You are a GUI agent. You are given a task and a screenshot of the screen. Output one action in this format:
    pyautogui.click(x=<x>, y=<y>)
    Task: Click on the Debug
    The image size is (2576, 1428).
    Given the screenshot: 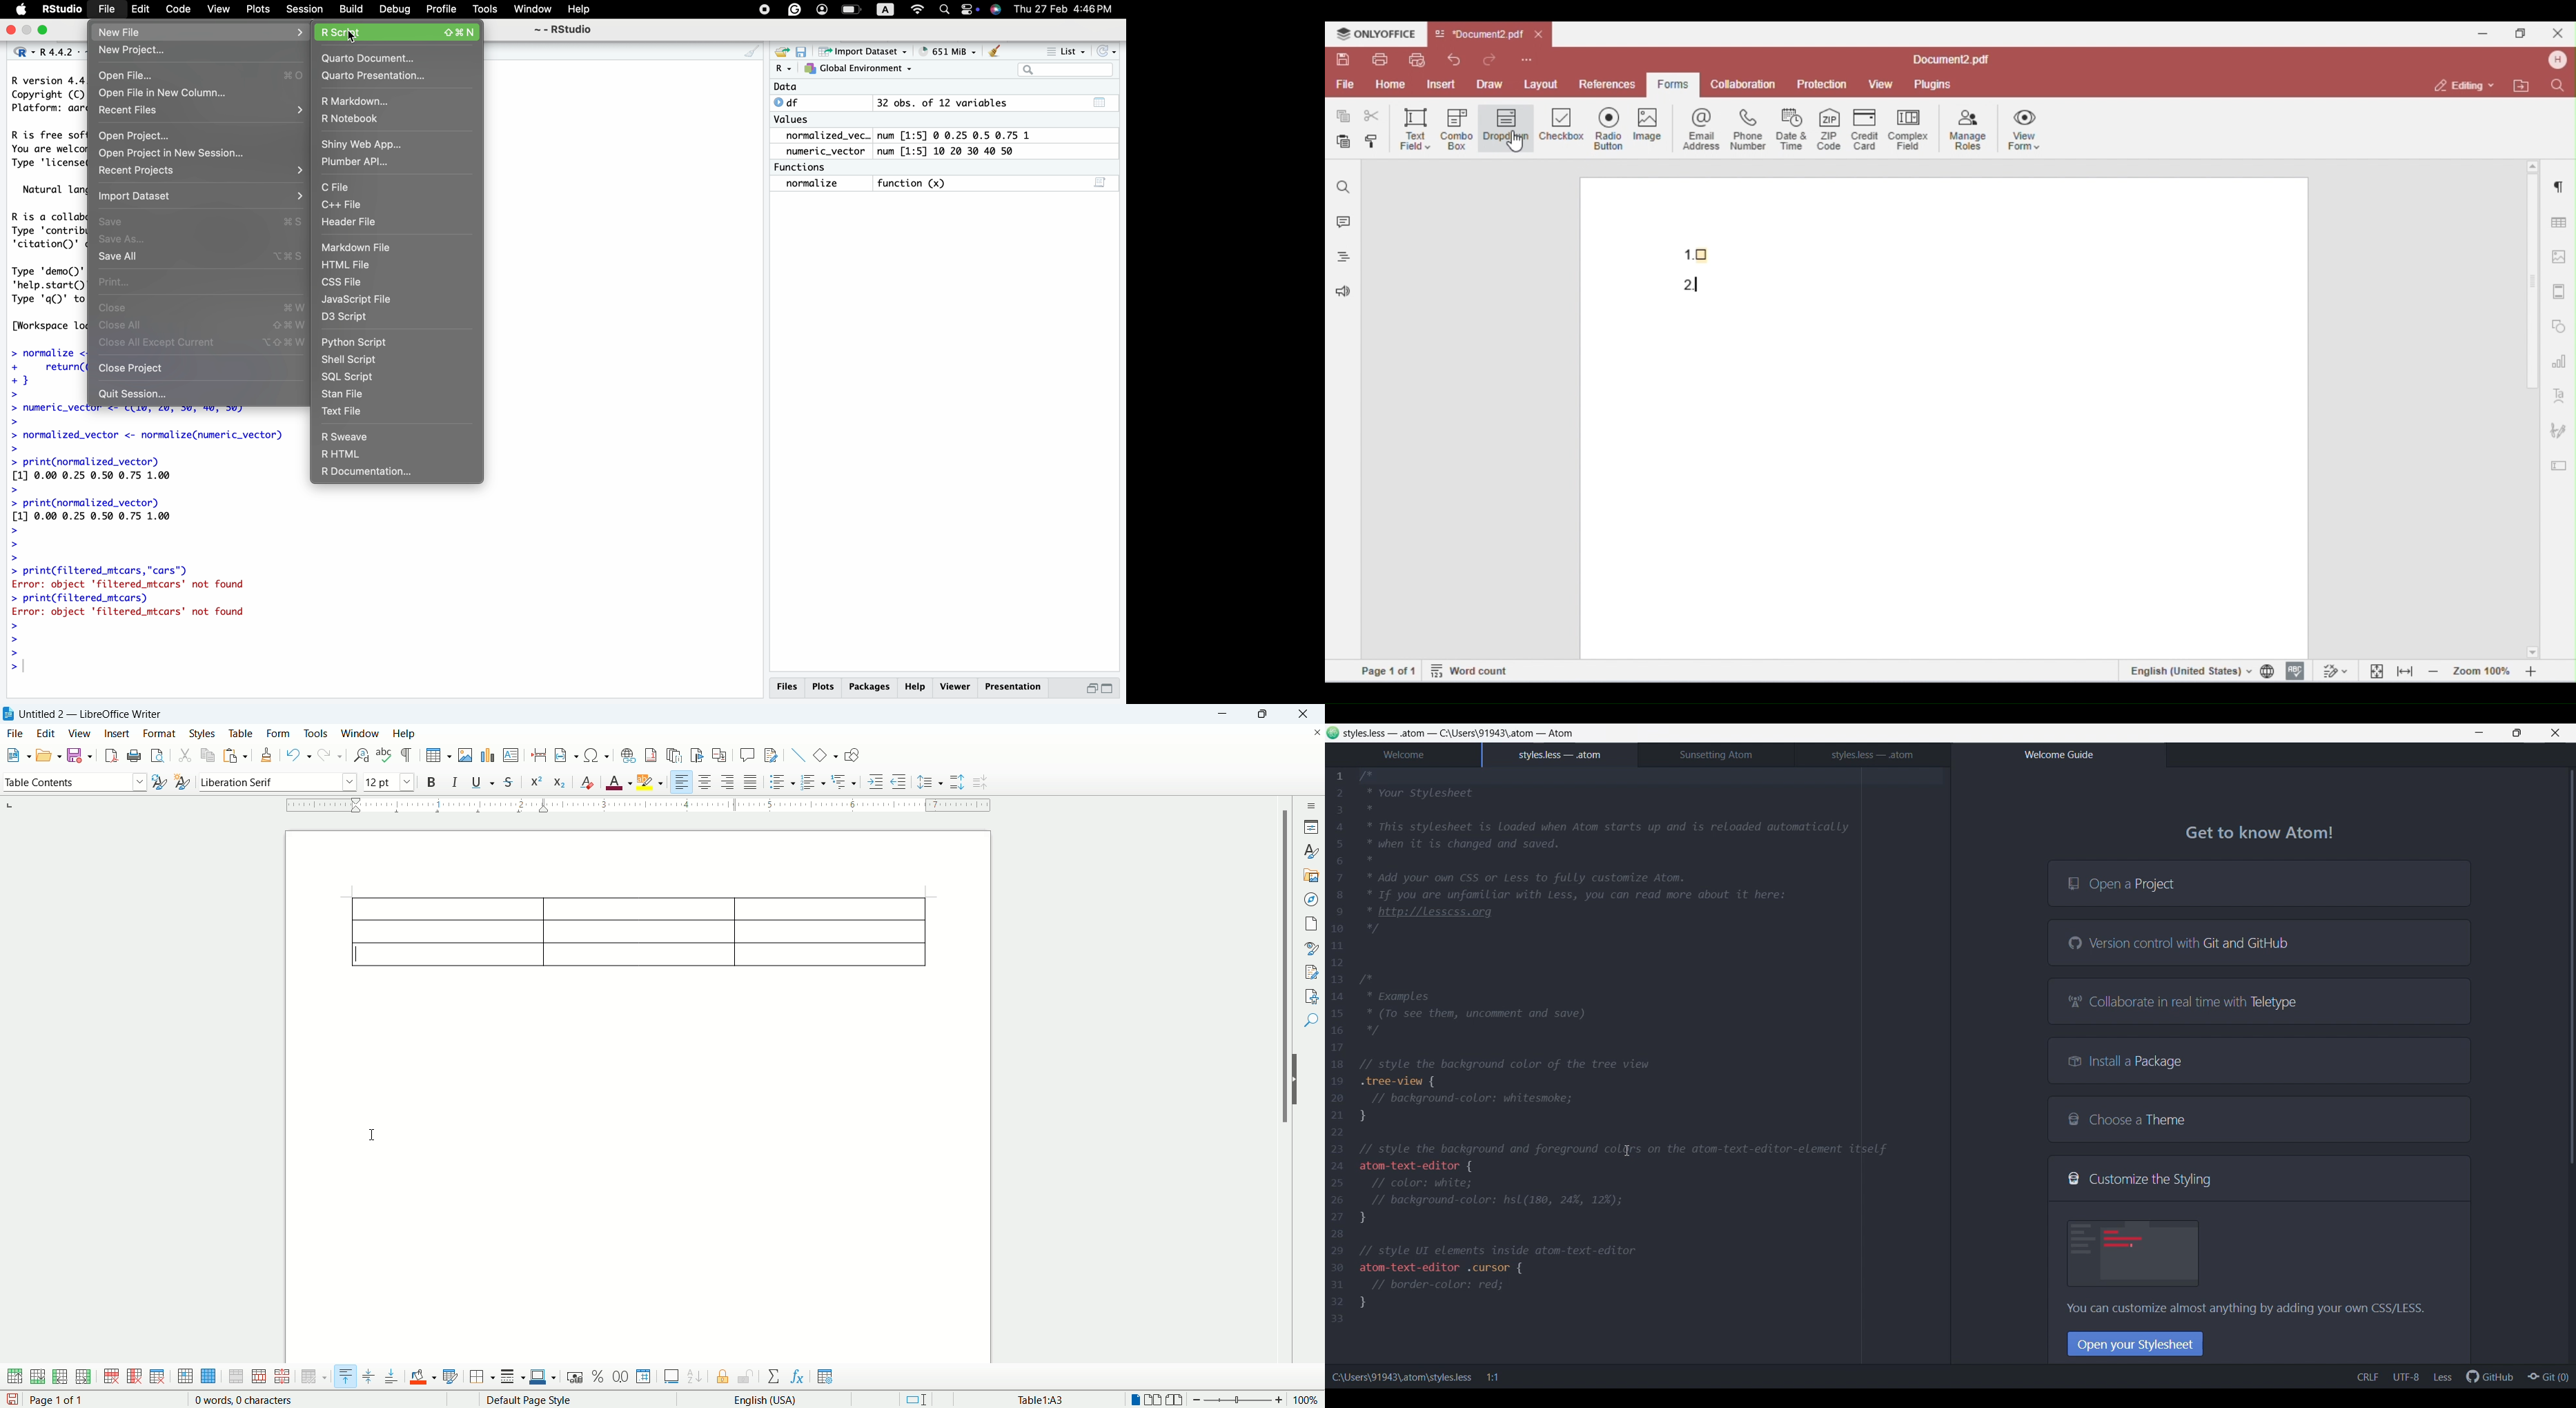 What is the action you would take?
    pyautogui.click(x=393, y=10)
    